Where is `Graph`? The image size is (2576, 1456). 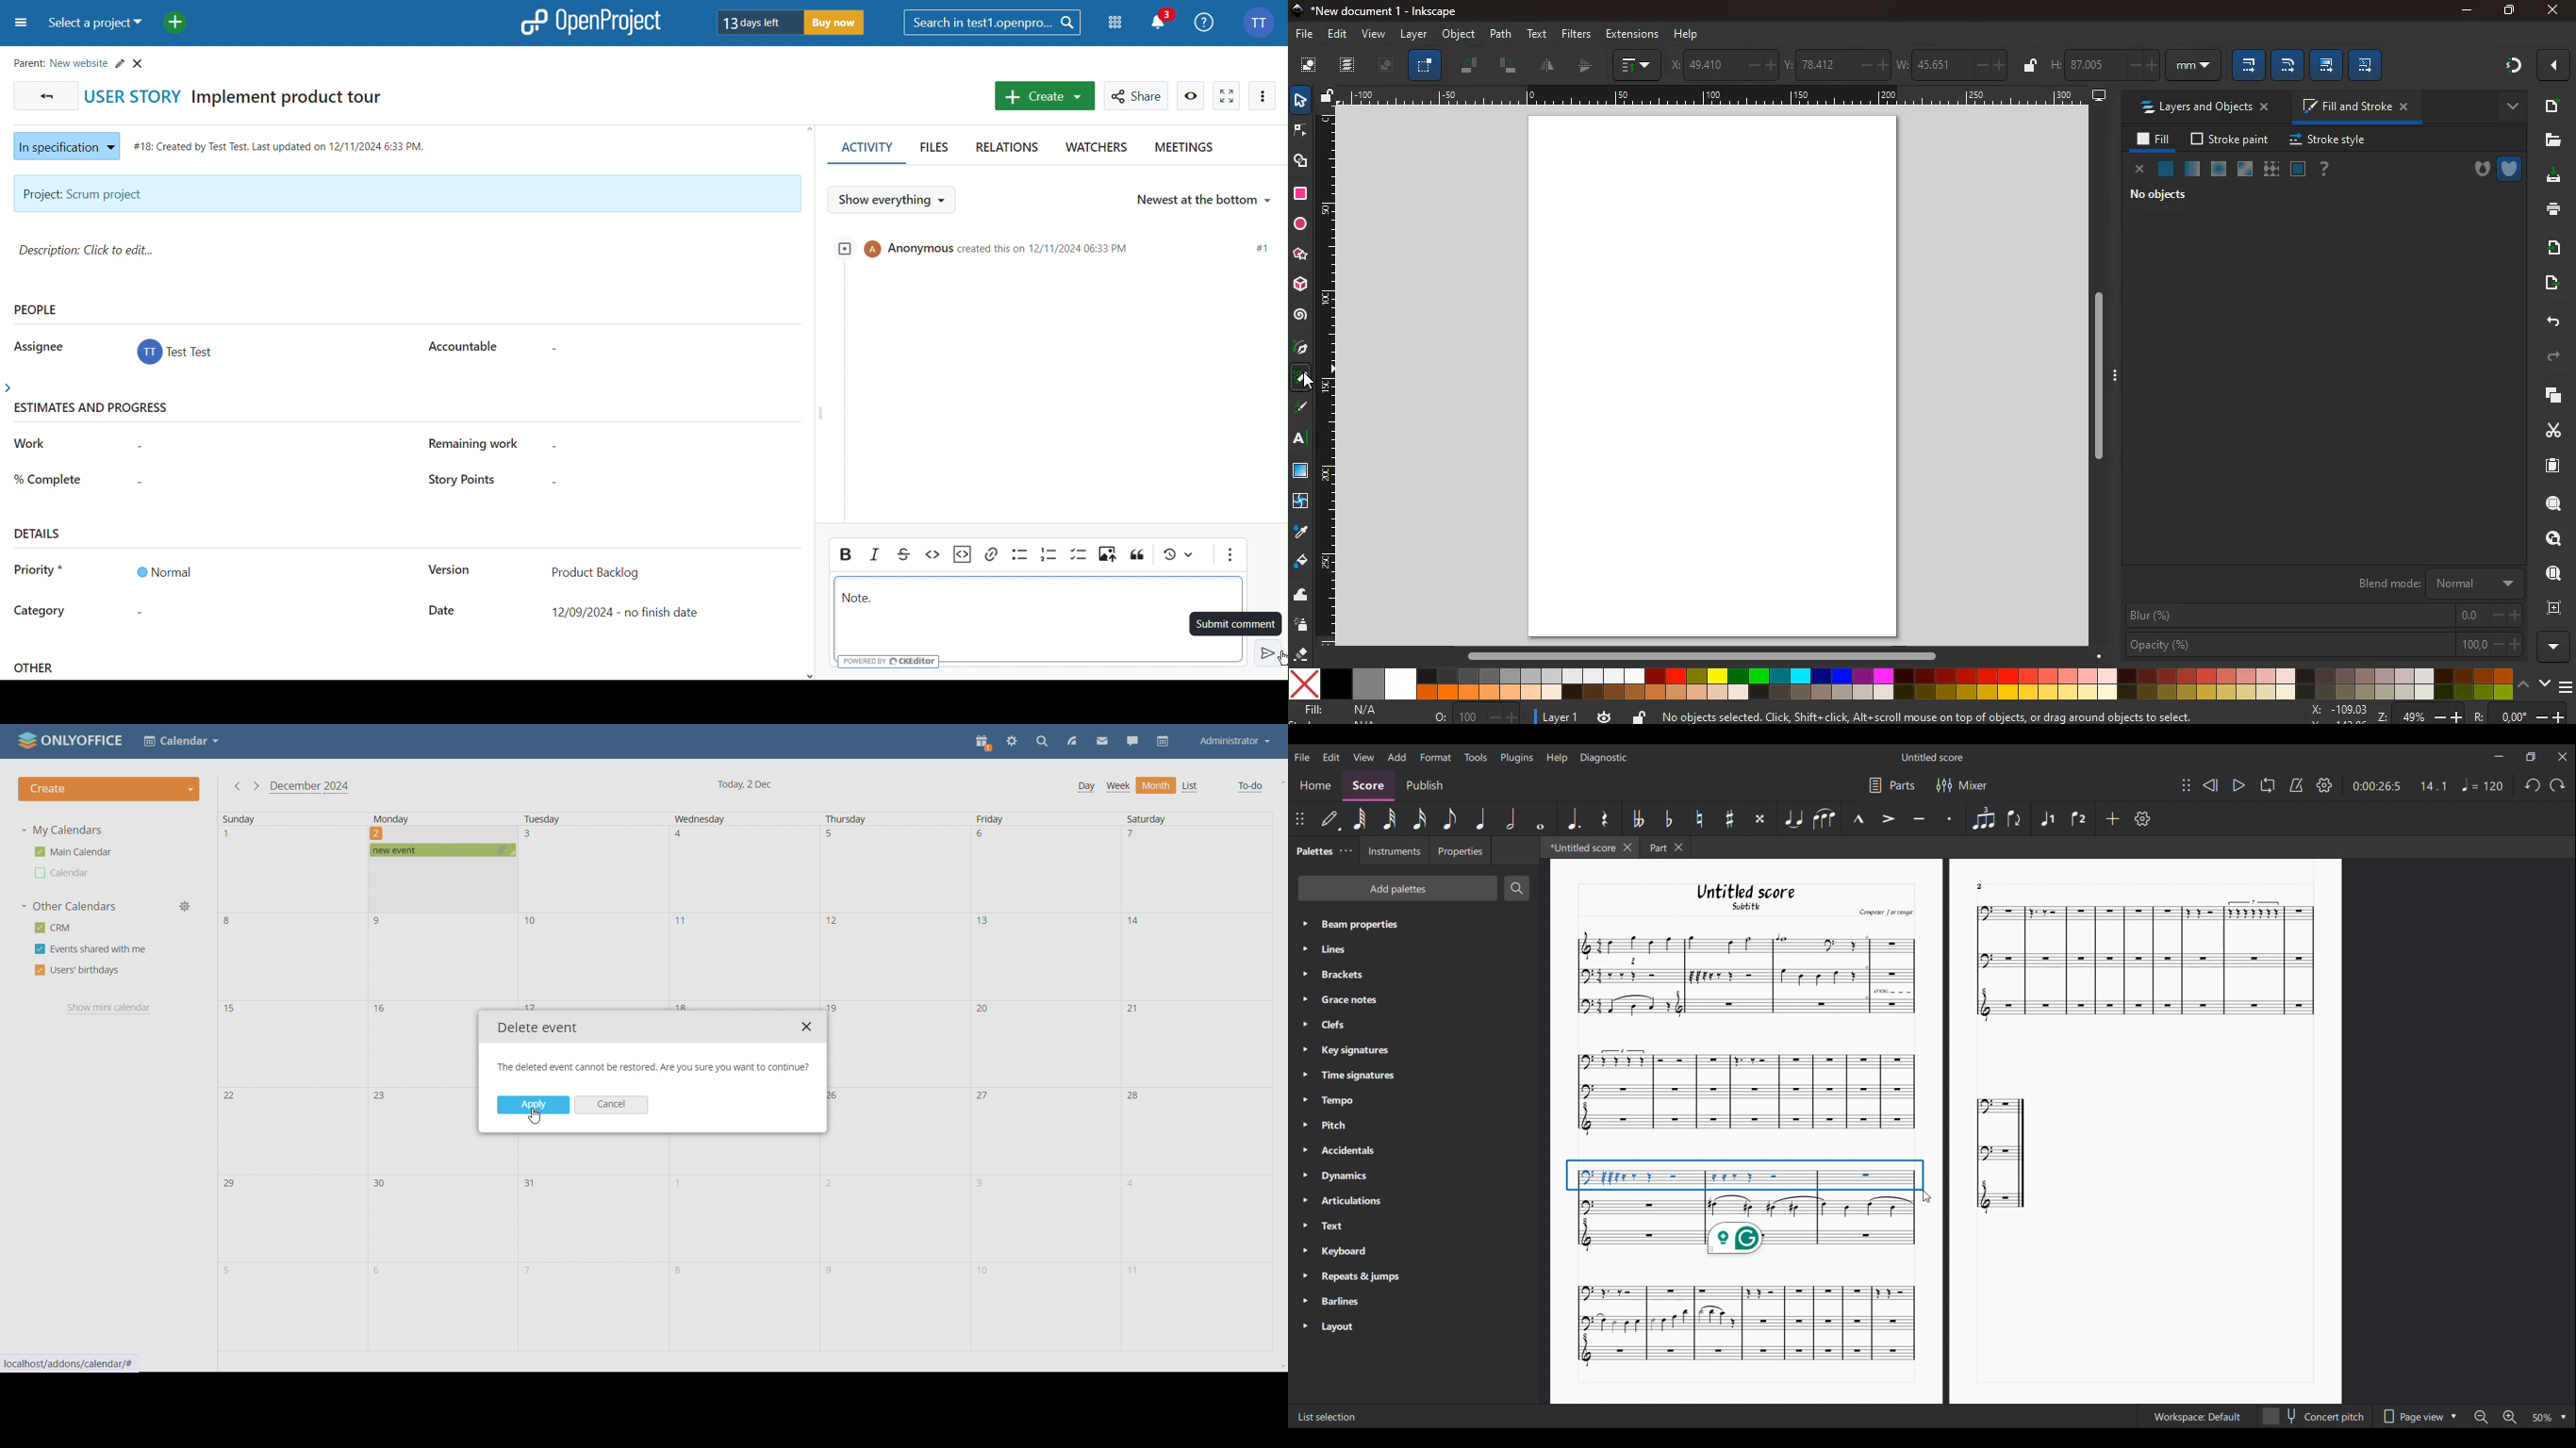 Graph is located at coordinates (2140, 963).